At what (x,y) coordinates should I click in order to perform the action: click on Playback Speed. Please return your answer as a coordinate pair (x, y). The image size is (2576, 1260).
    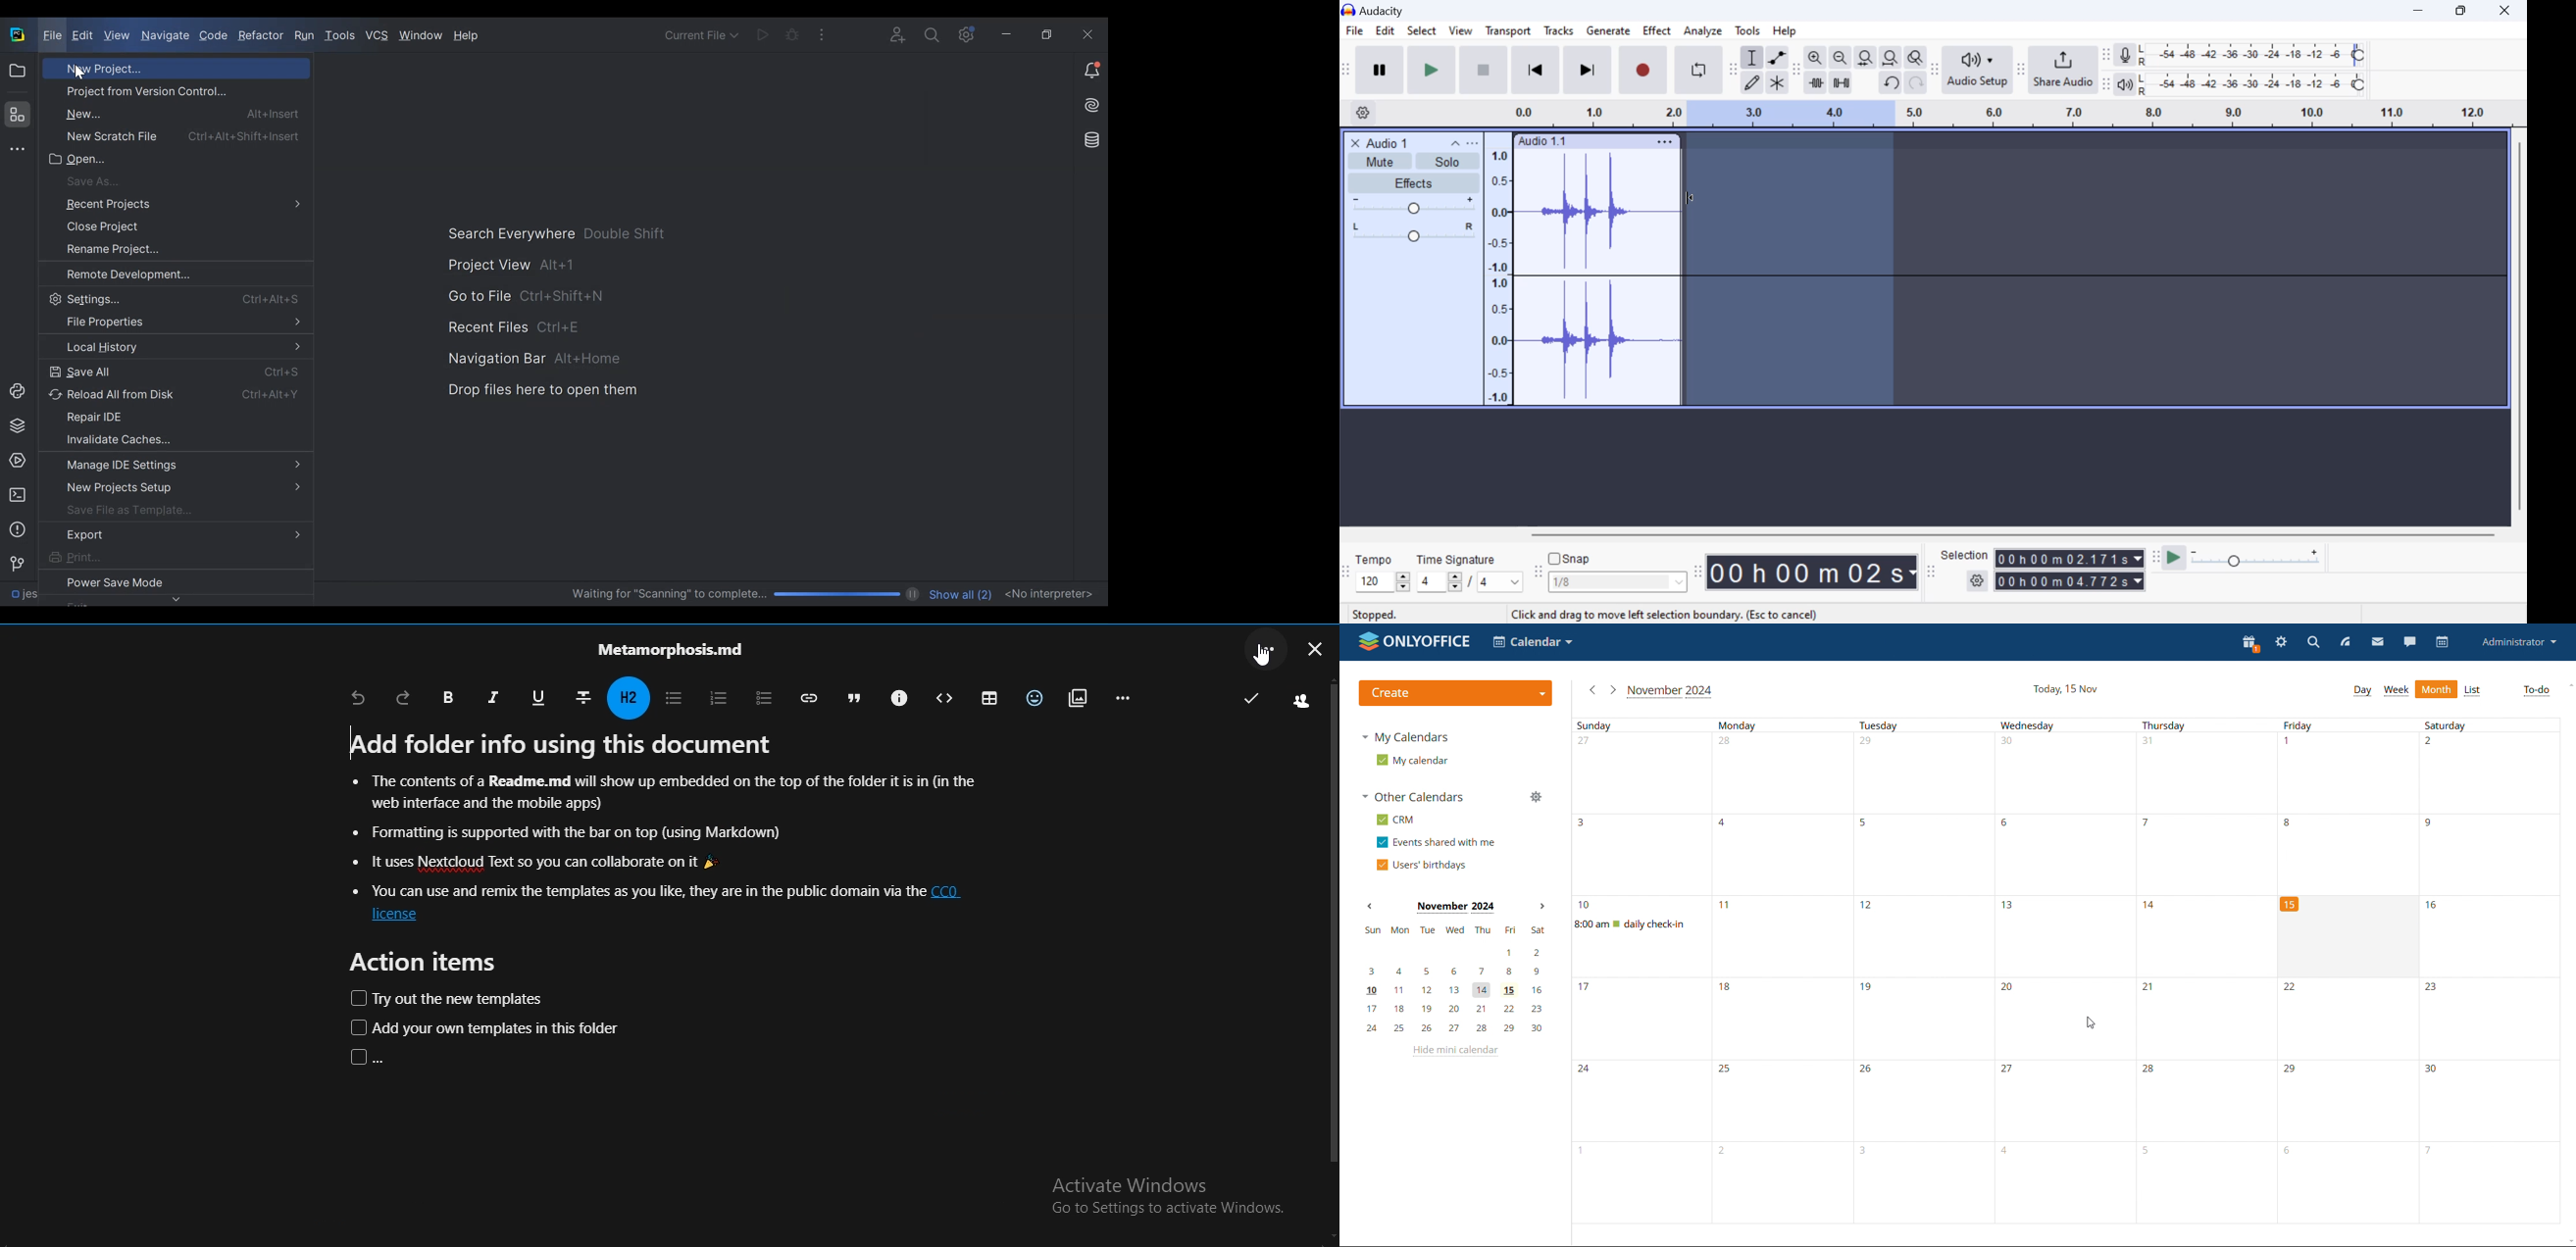
    Looking at the image, I should click on (2263, 559).